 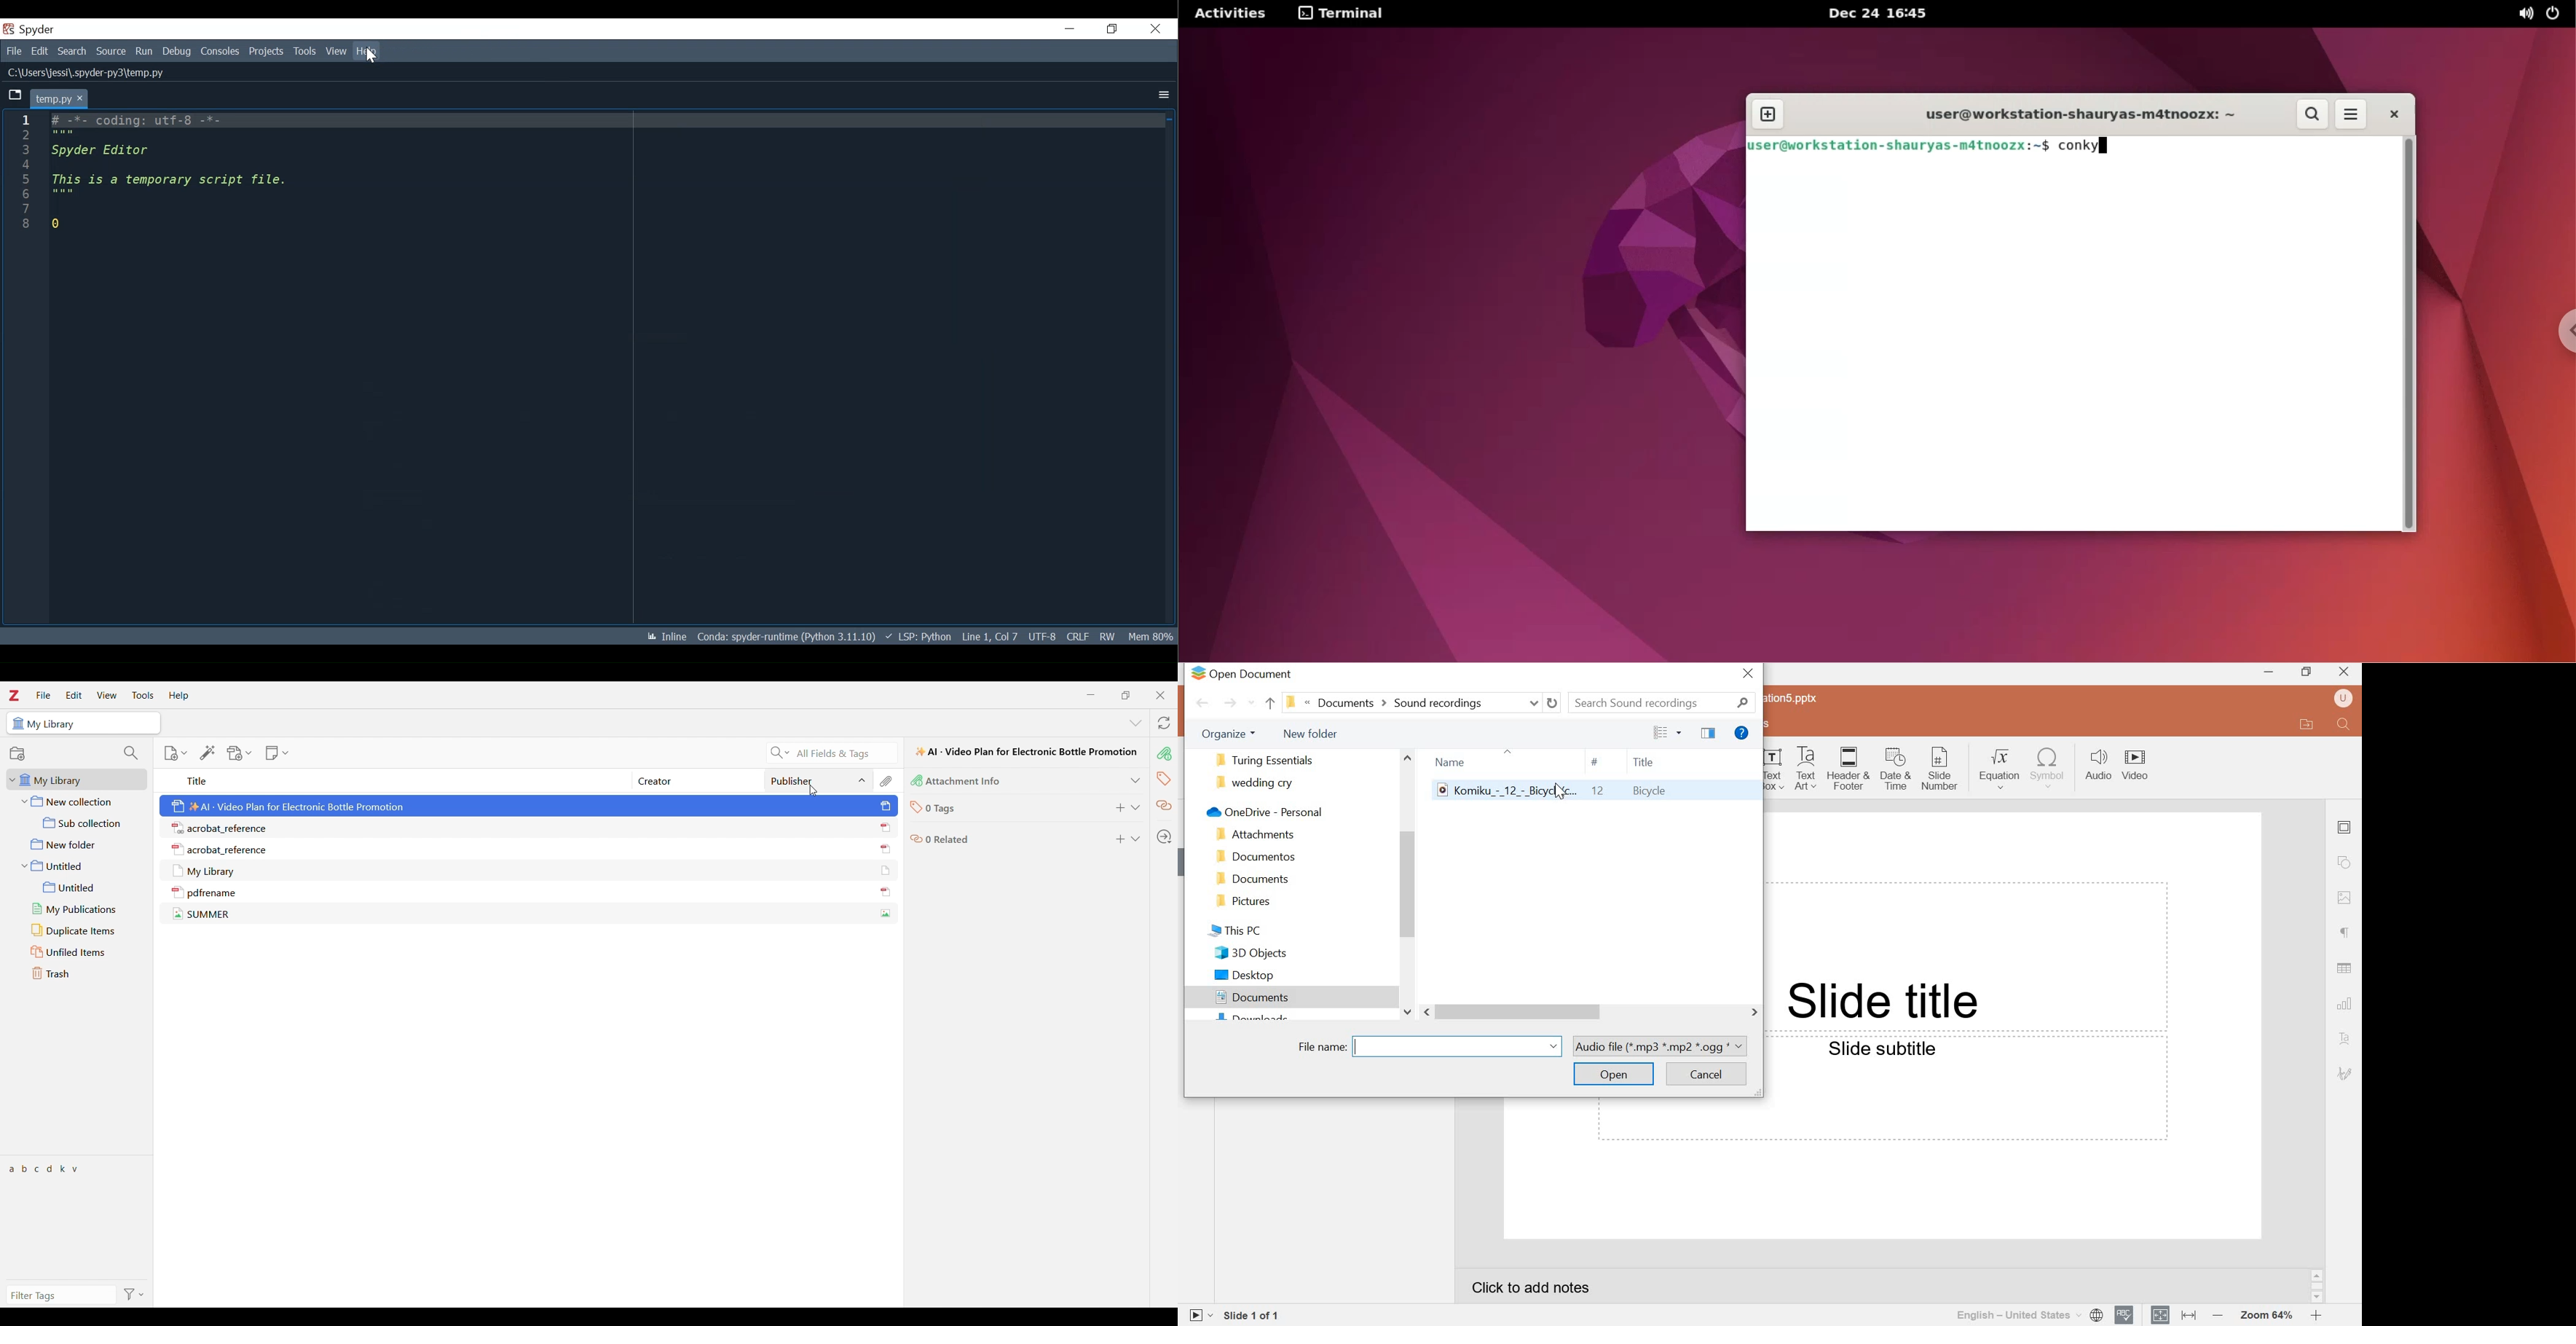 What do you see at coordinates (1164, 806) in the screenshot?
I see `Related` at bounding box center [1164, 806].